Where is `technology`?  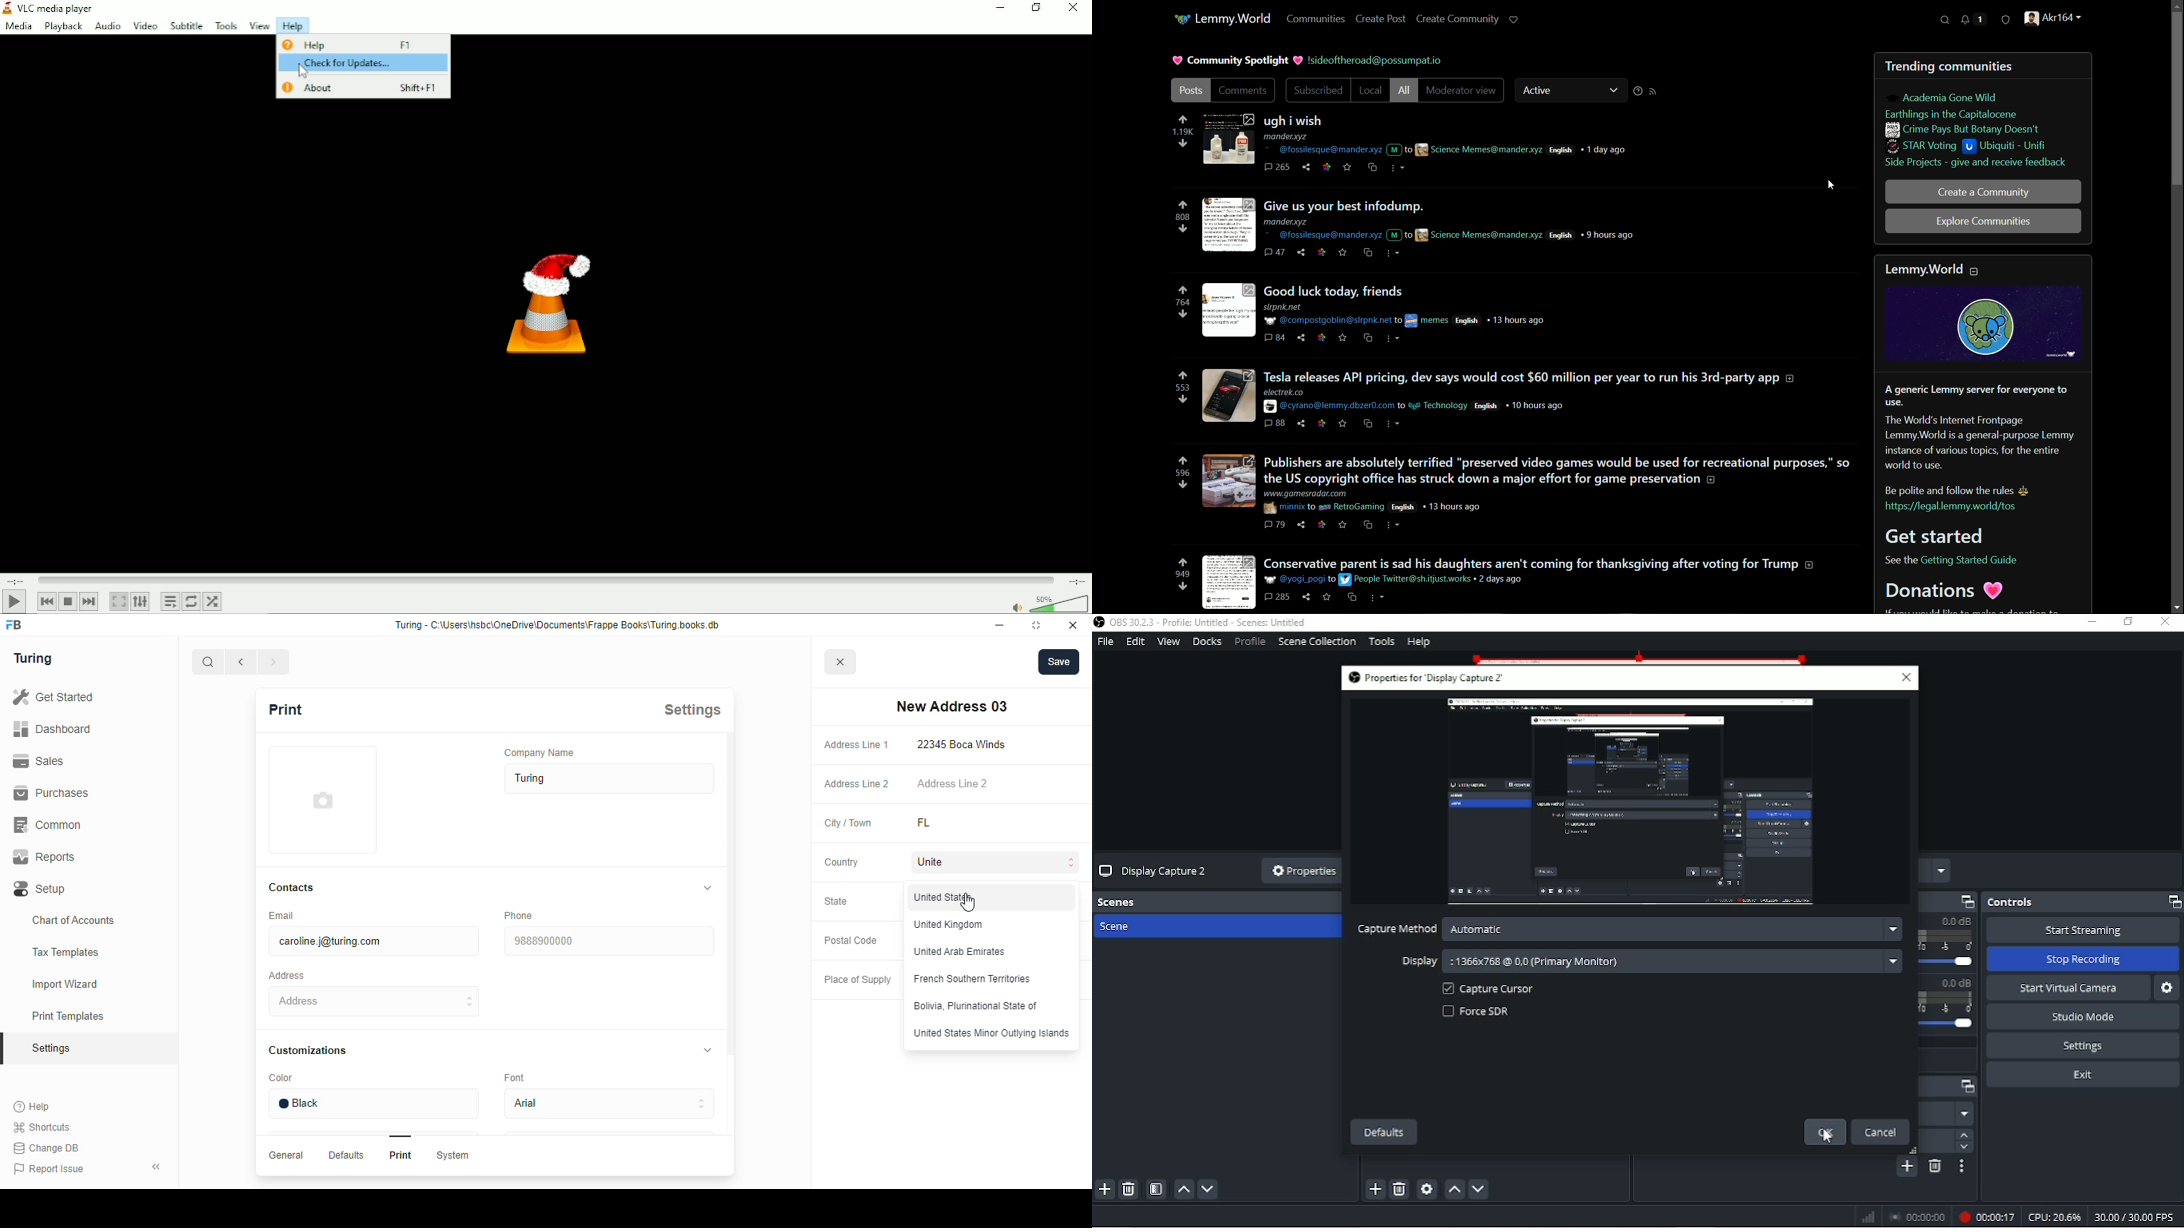 technology is located at coordinates (1438, 405).